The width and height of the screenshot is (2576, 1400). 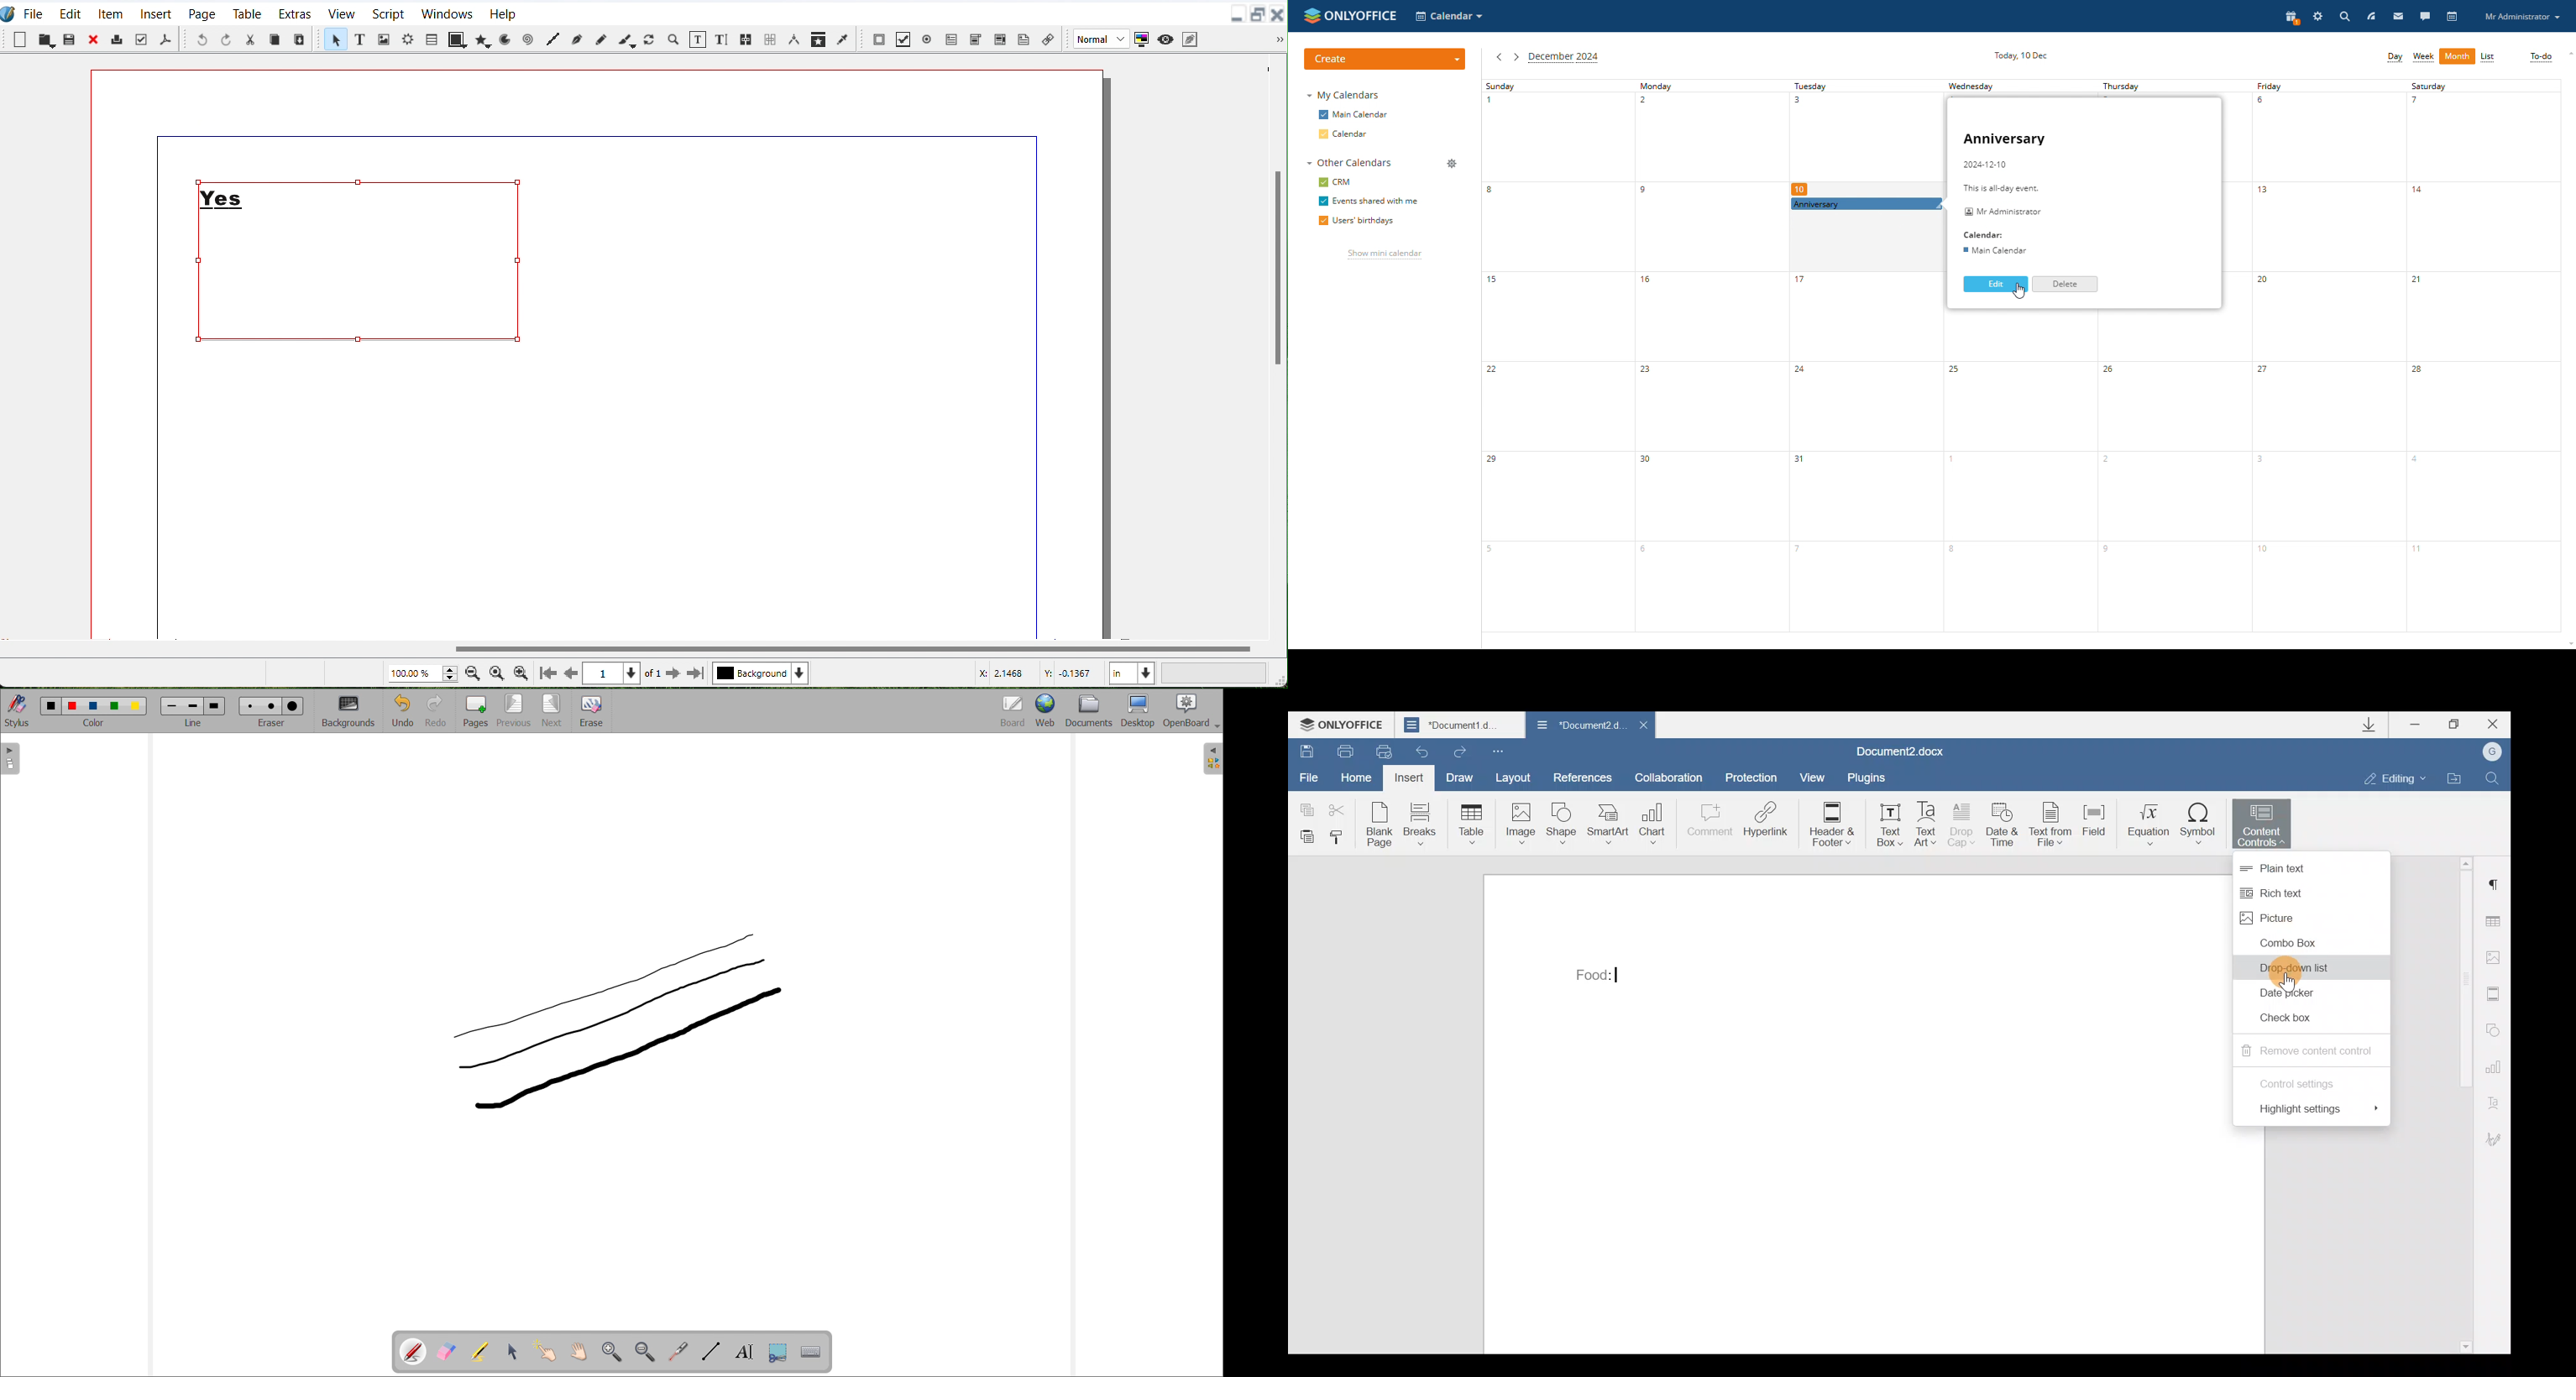 I want to click on Render Frame, so click(x=408, y=41).